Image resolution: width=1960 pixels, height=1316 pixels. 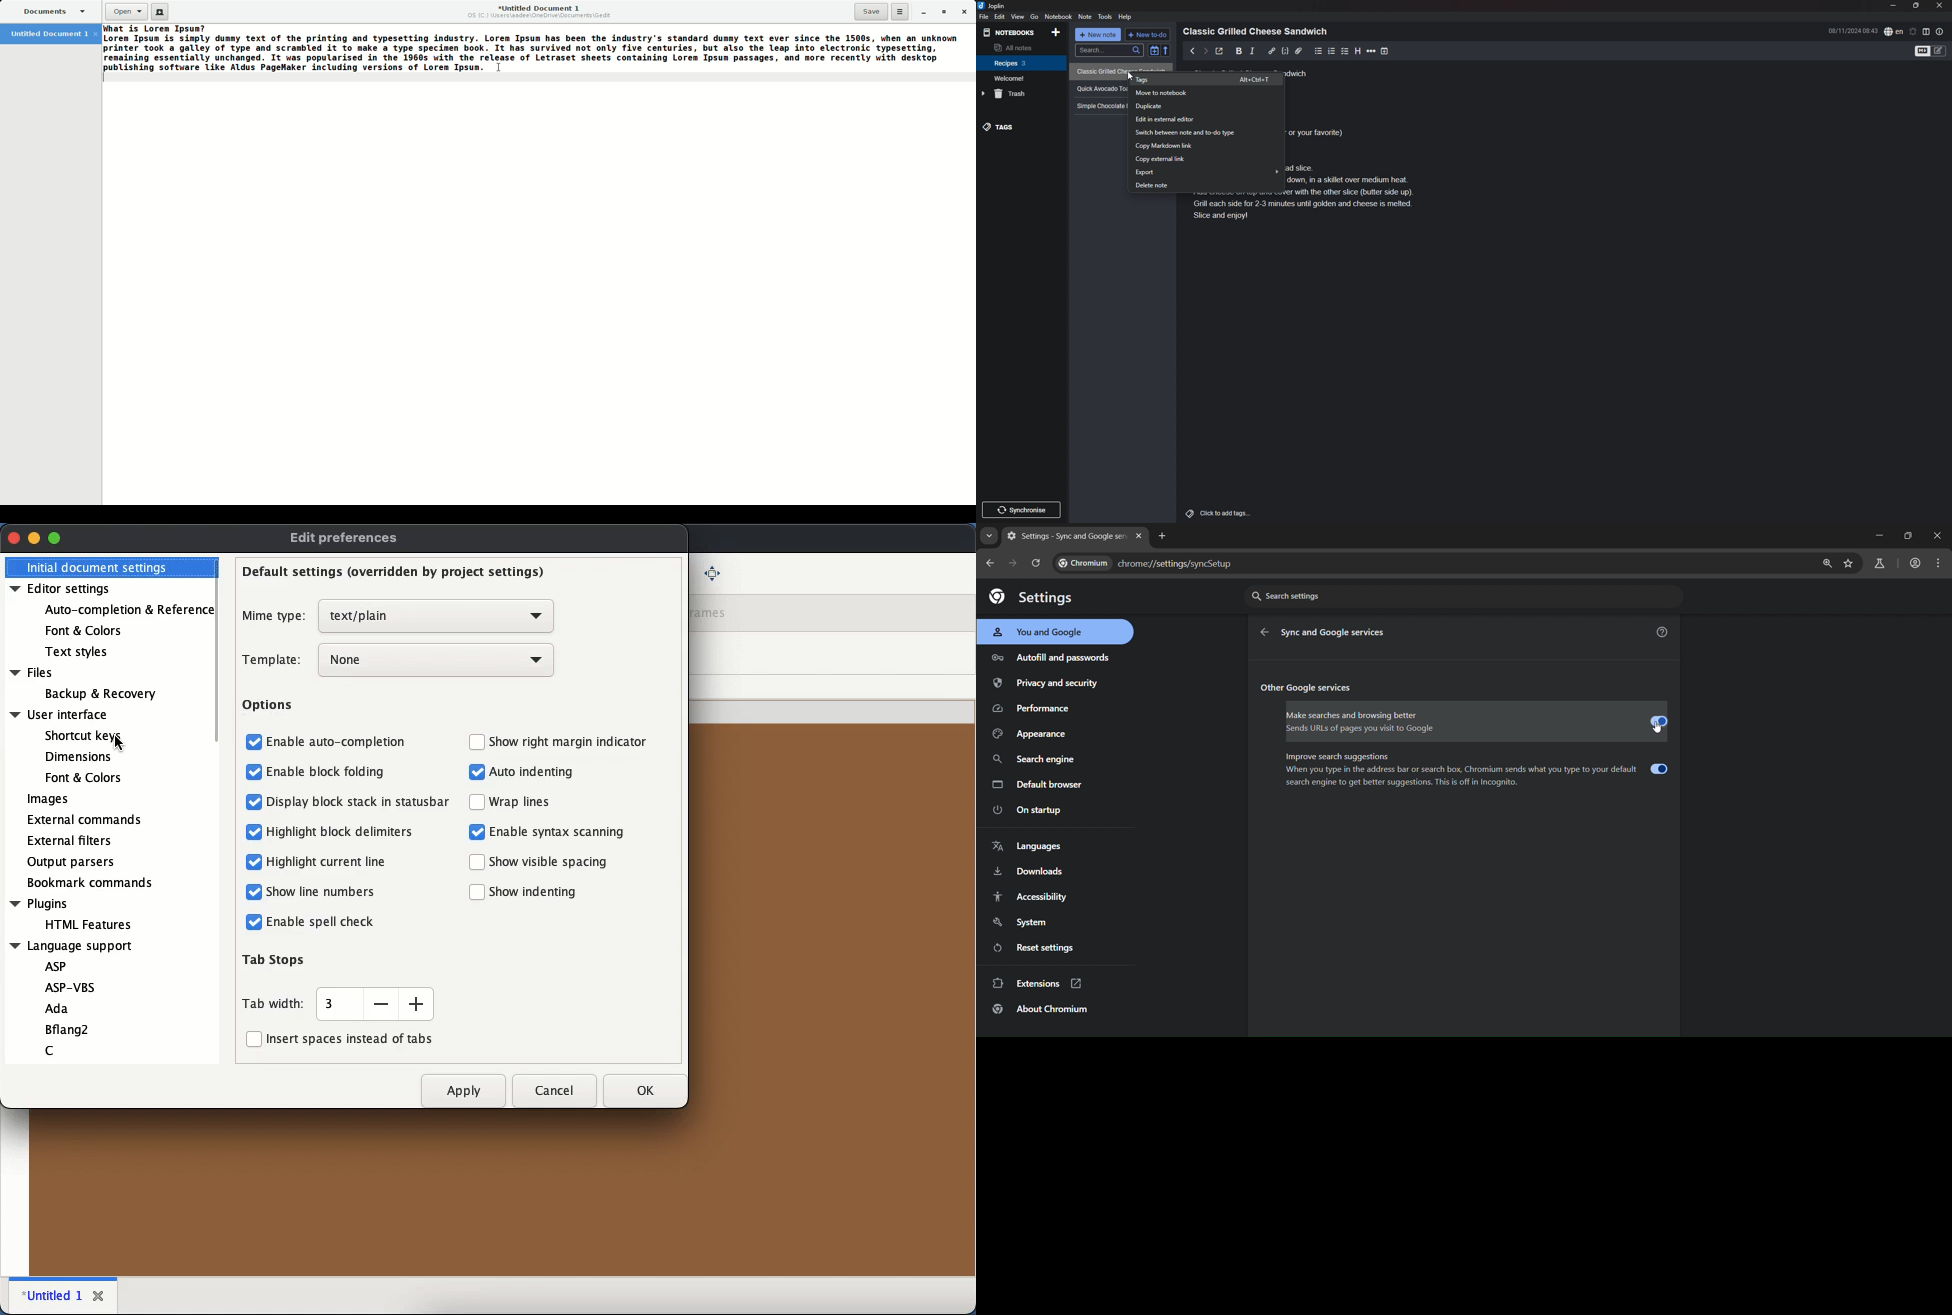 What do you see at coordinates (476, 773) in the screenshot?
I see `checkbox enabled` at bounding box center [476, 773].